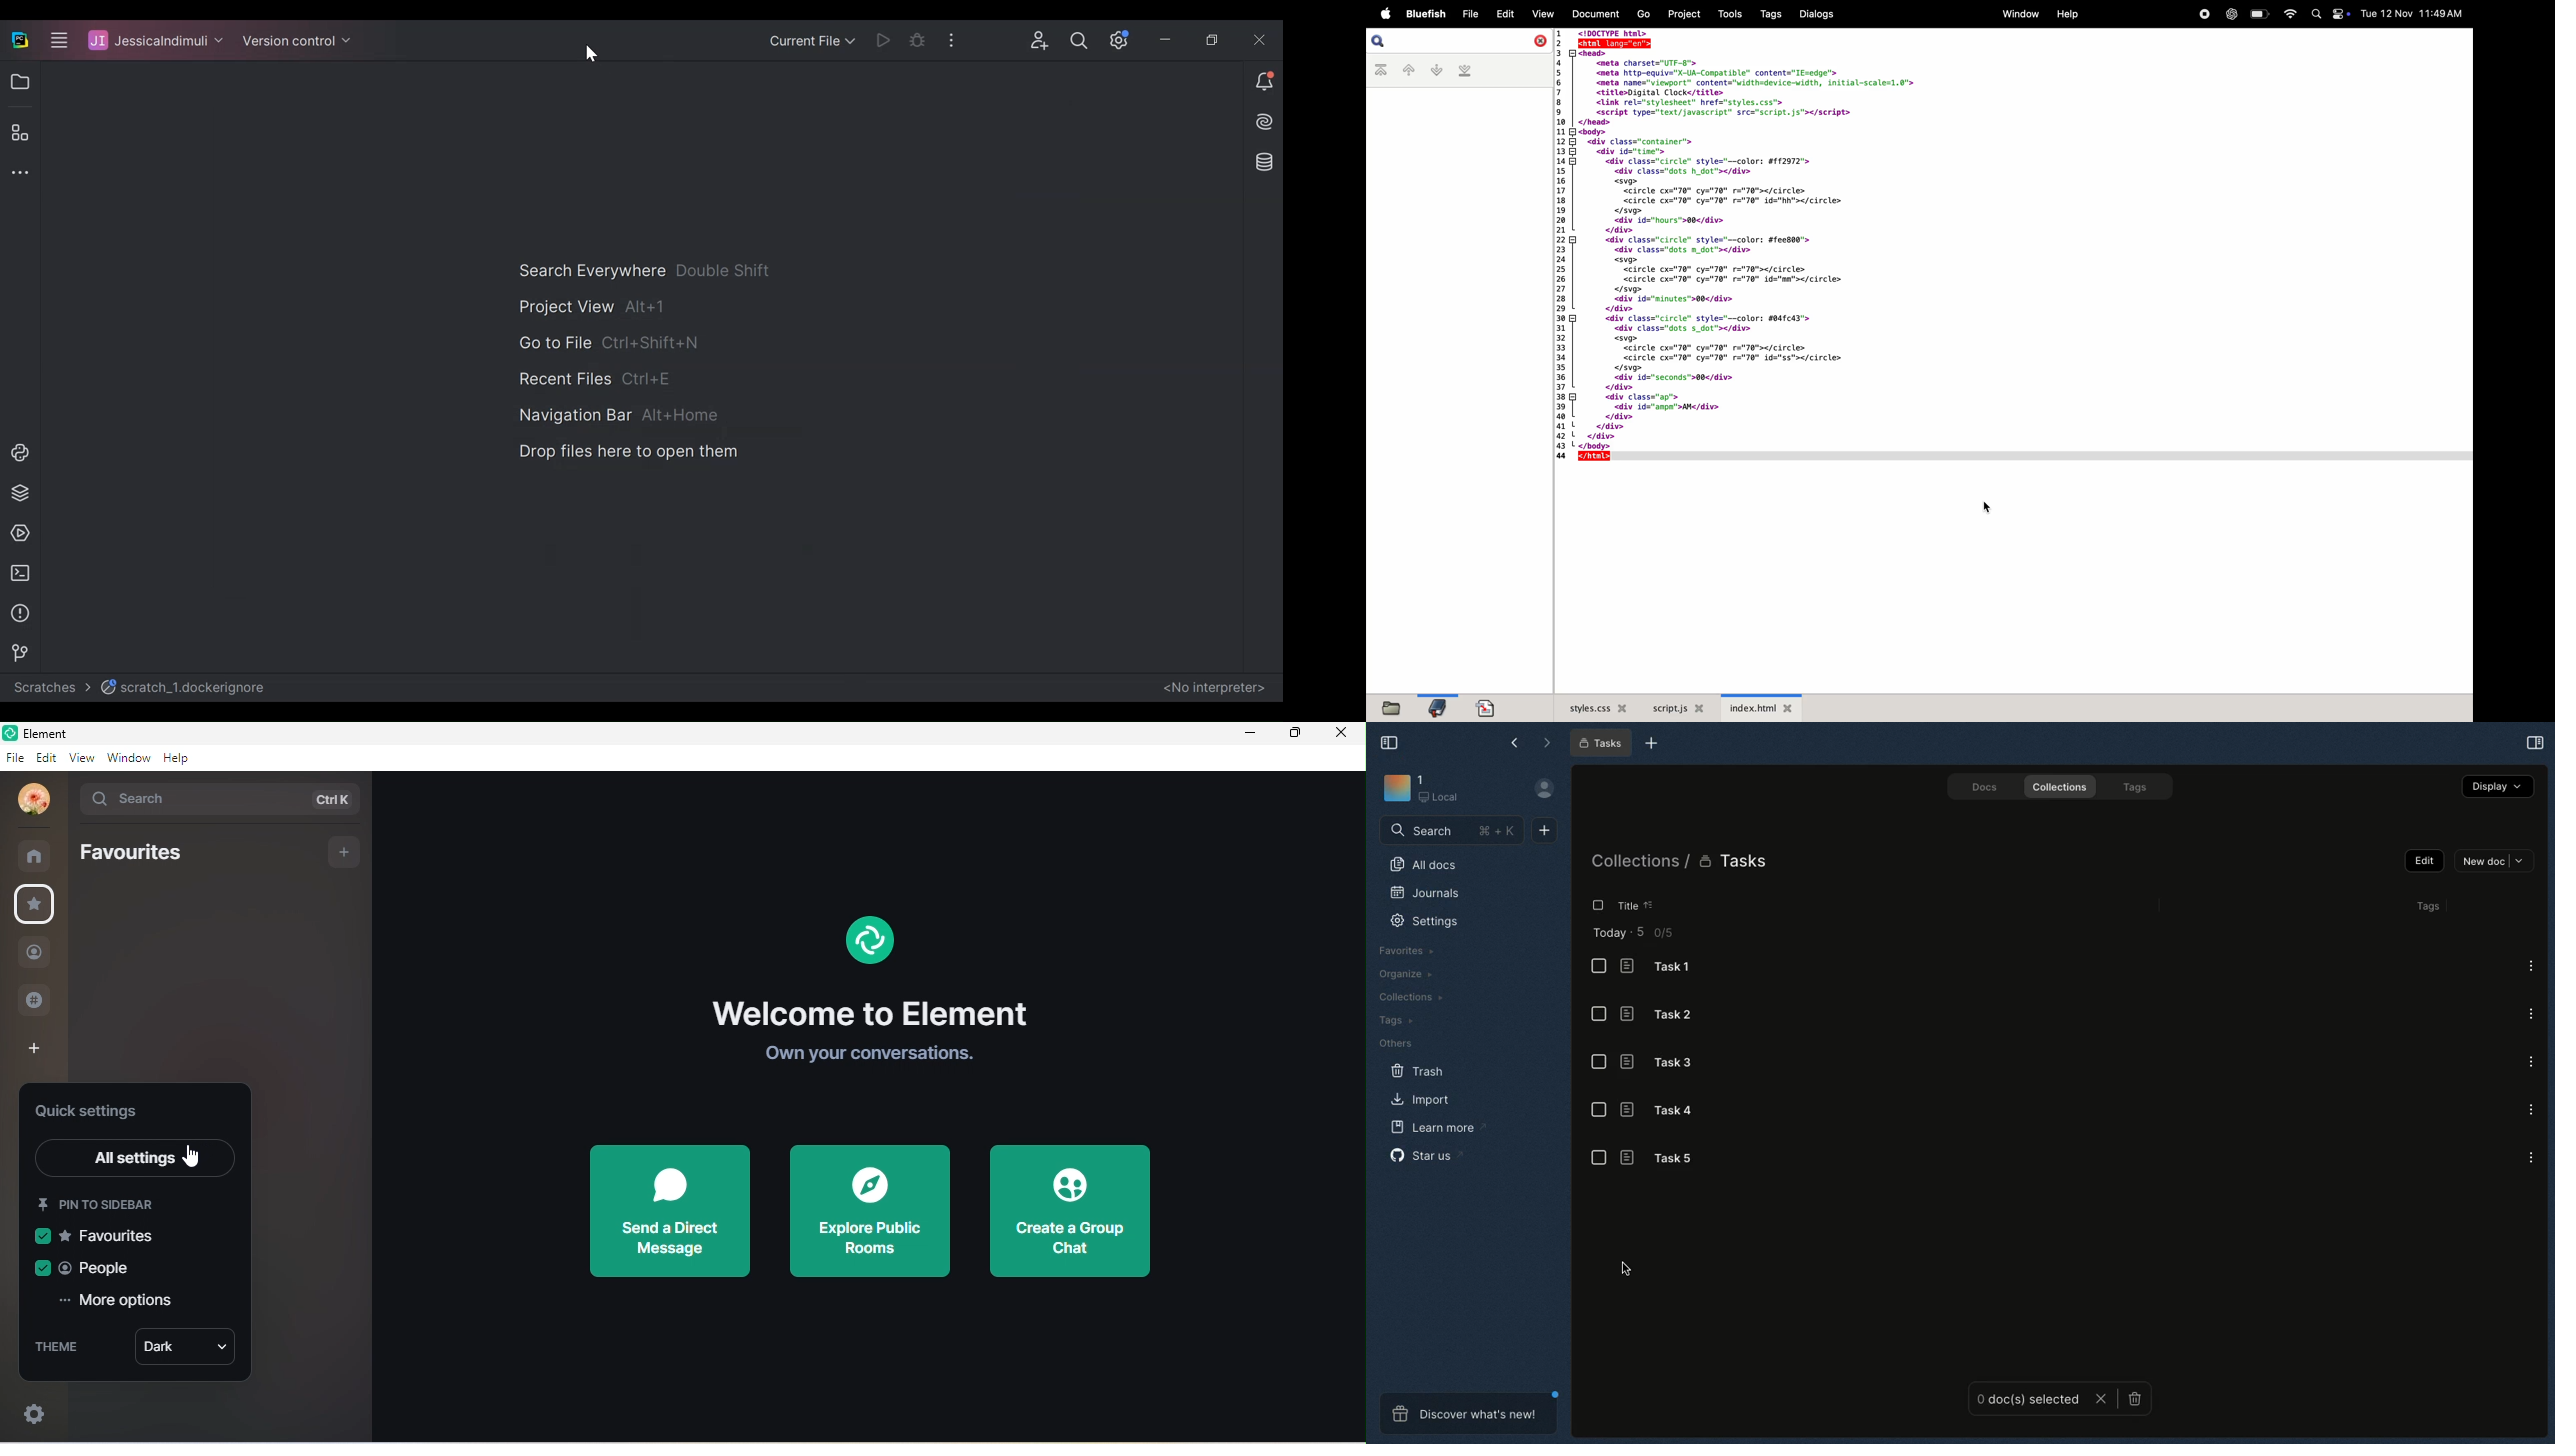  What do you see at coordinates (1294, 734) in the screenshot?
I see `maximize` at bounding box center [1294, 734].